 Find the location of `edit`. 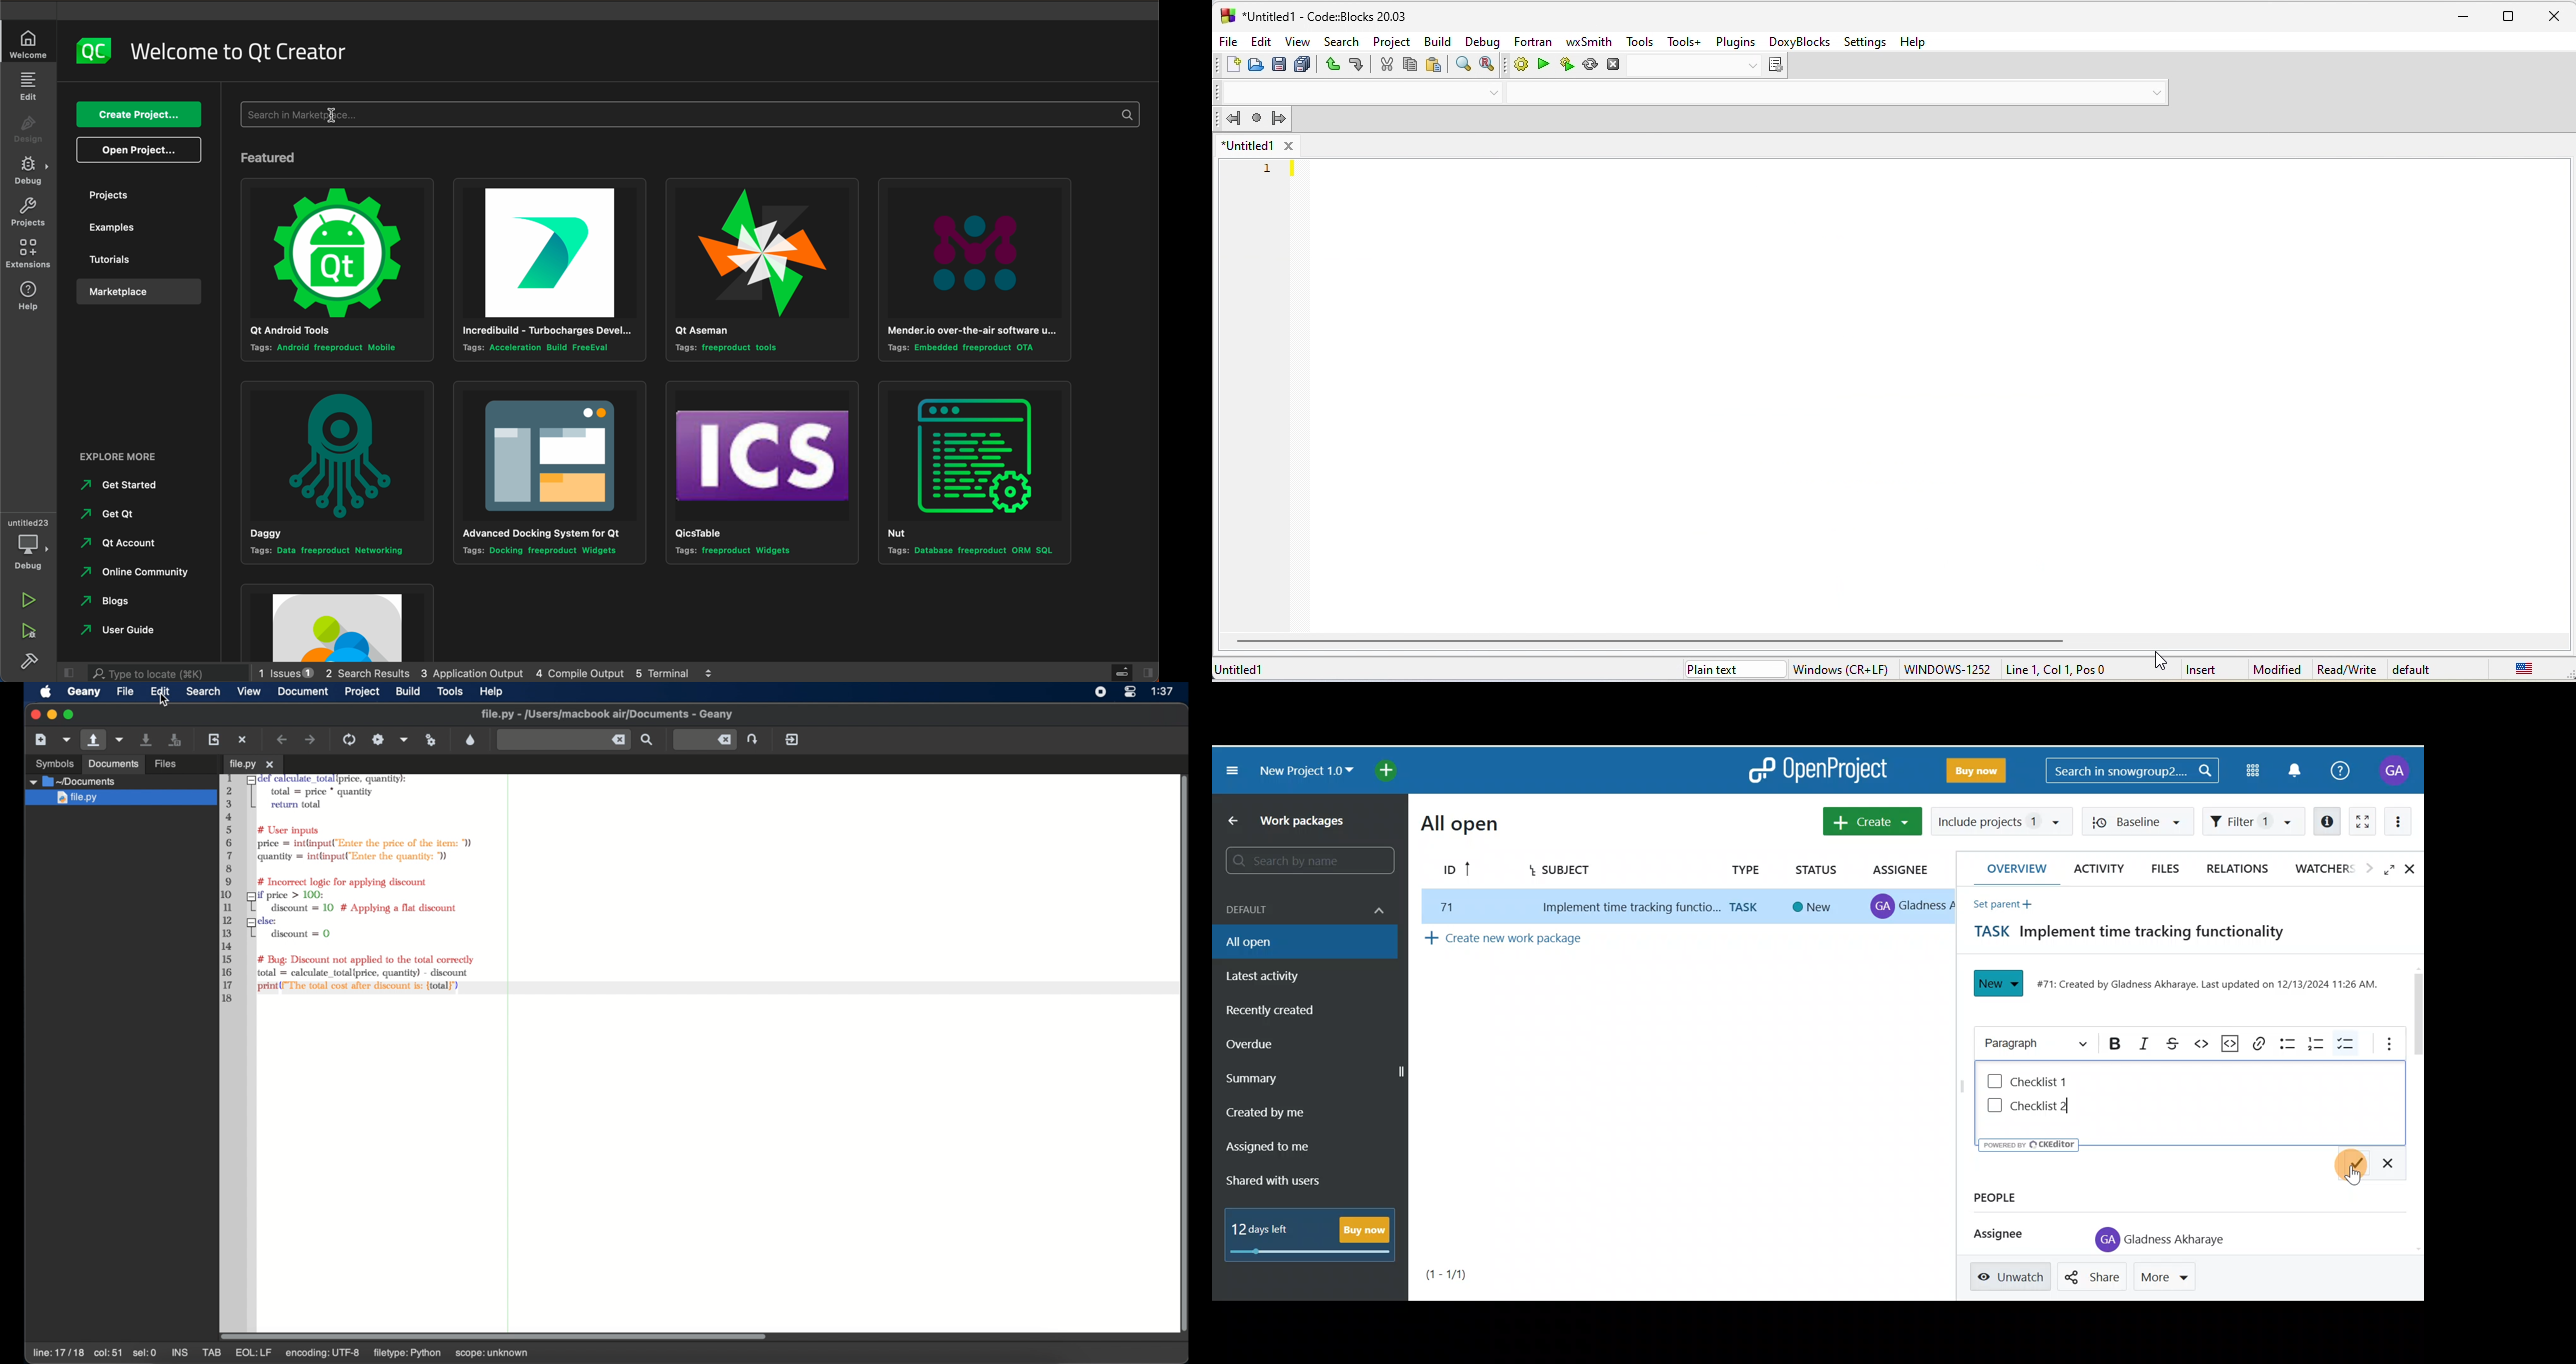

edit is located at coordinates (1259, 41).